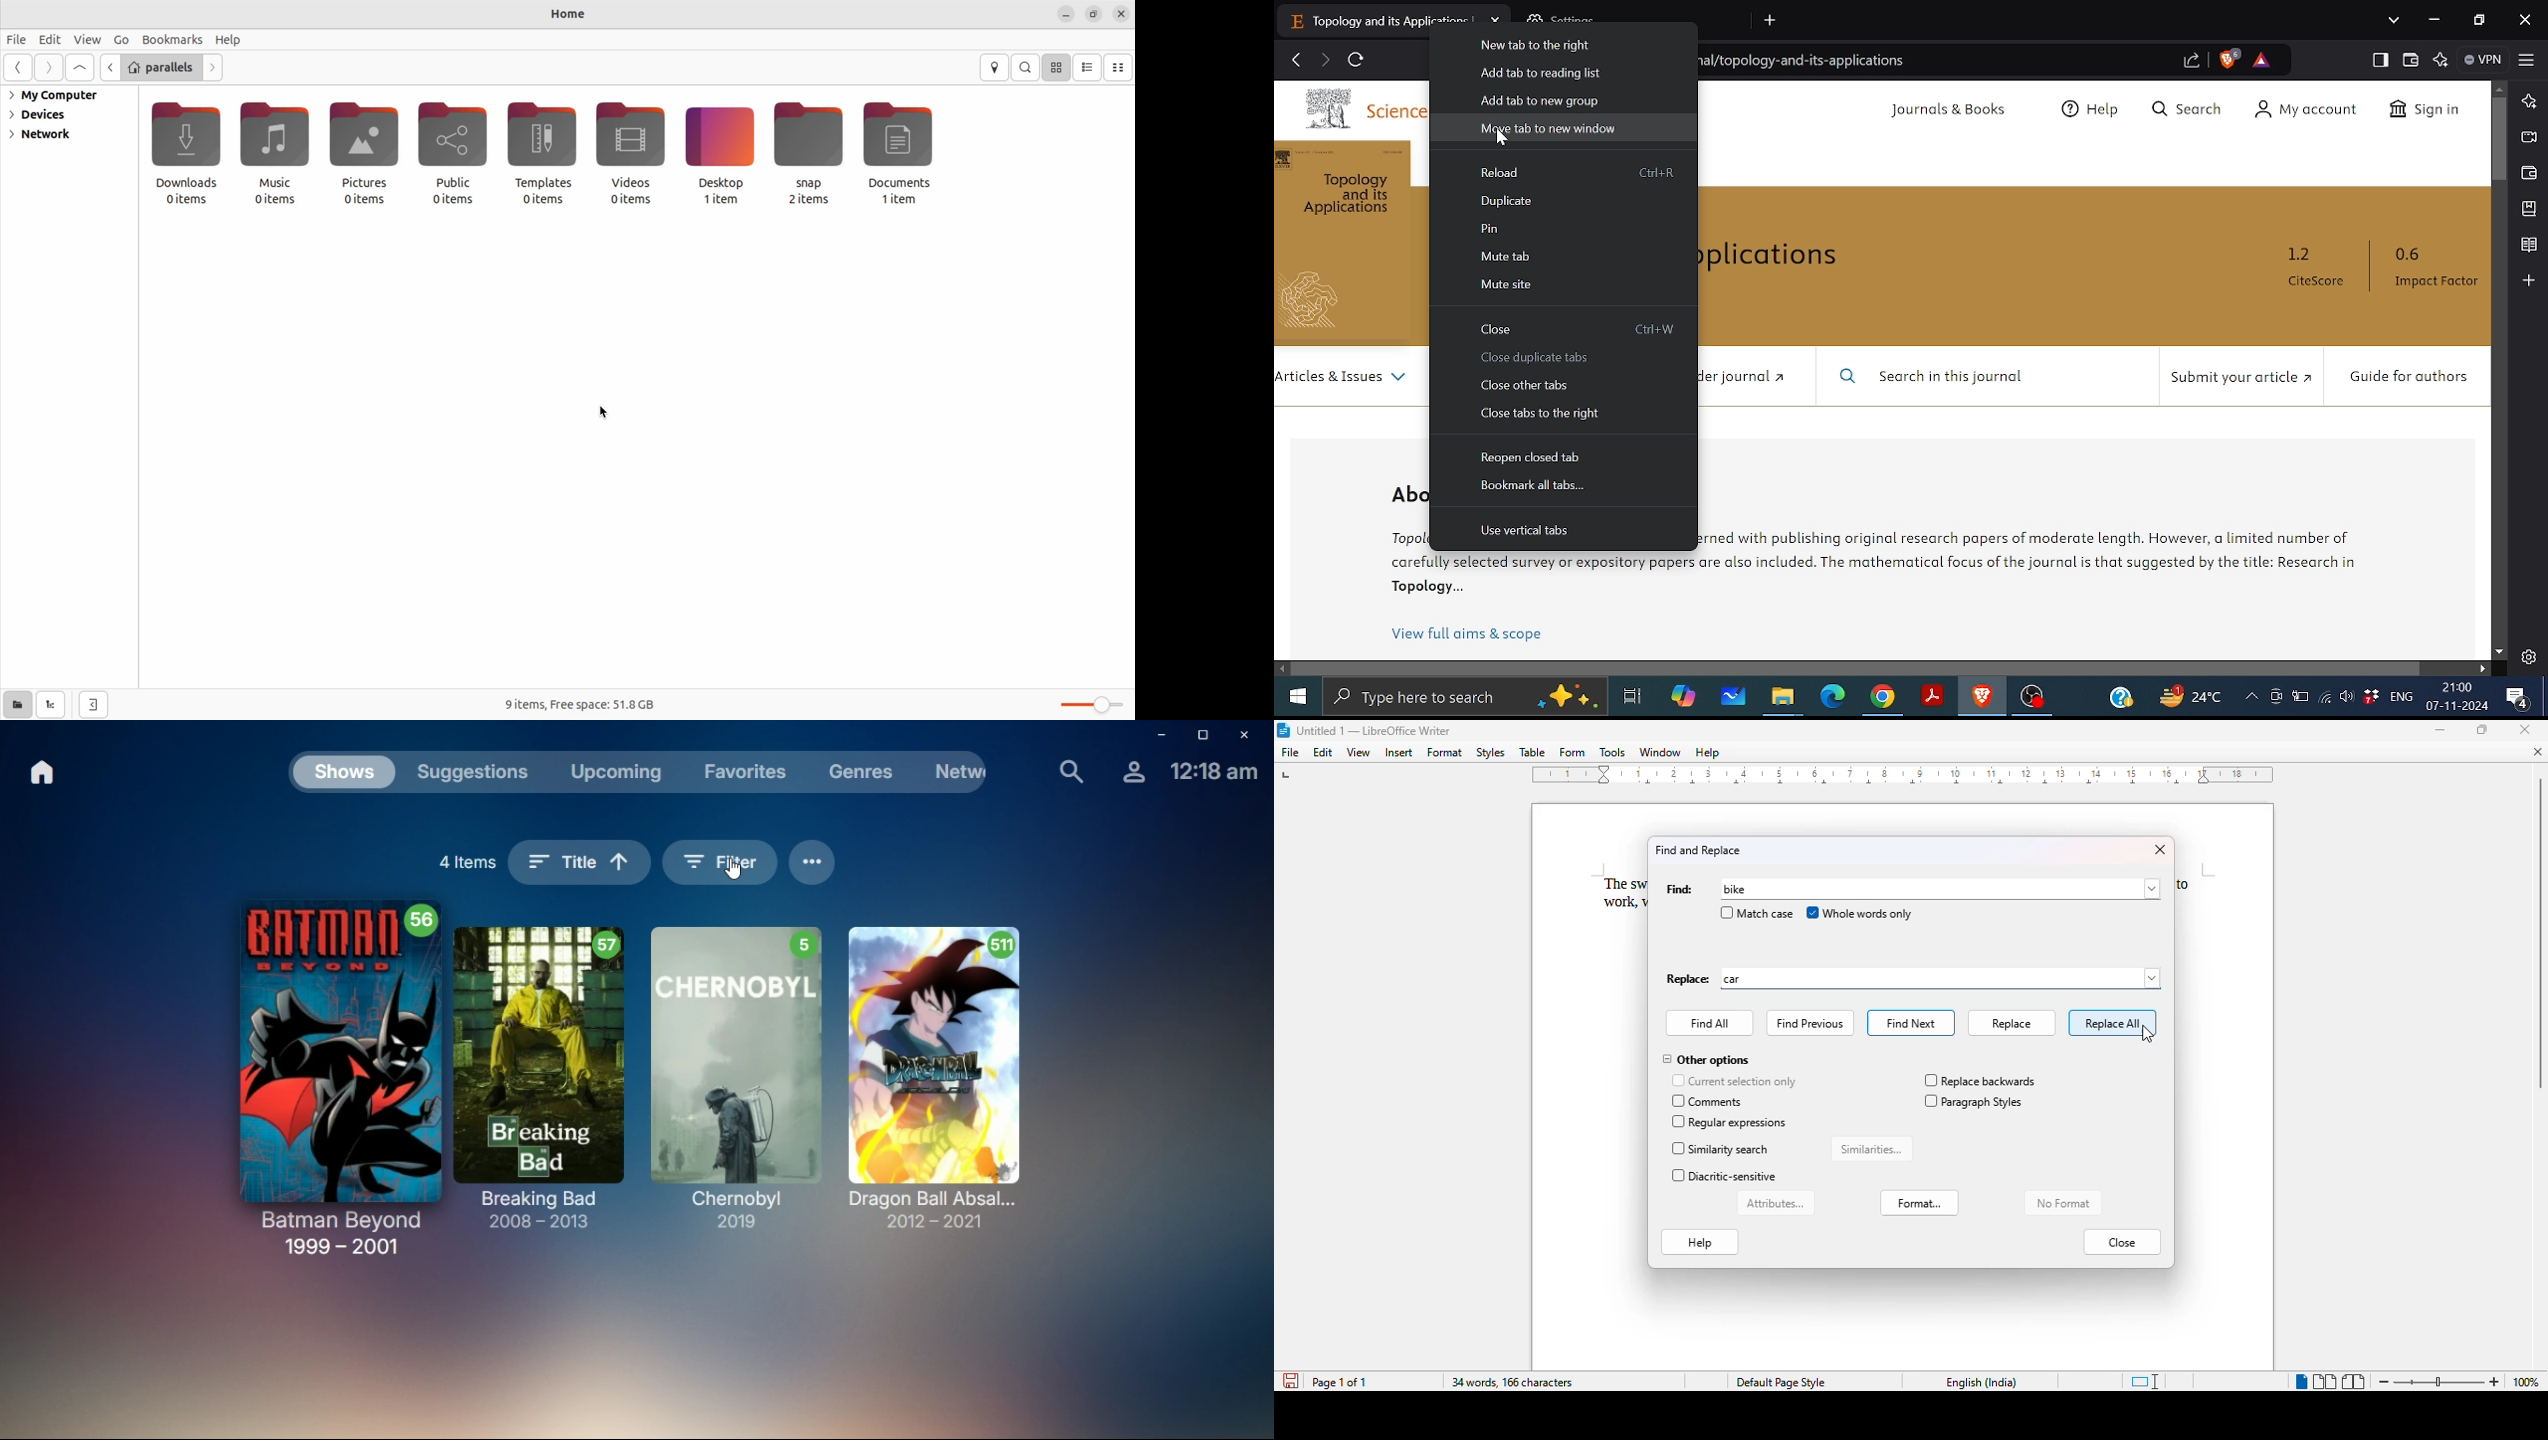 The image size is (2548, 1456). What do you see at coordinates (1572, 753) in the screenshot?
I see `form` at bounding box center [1572, 753].